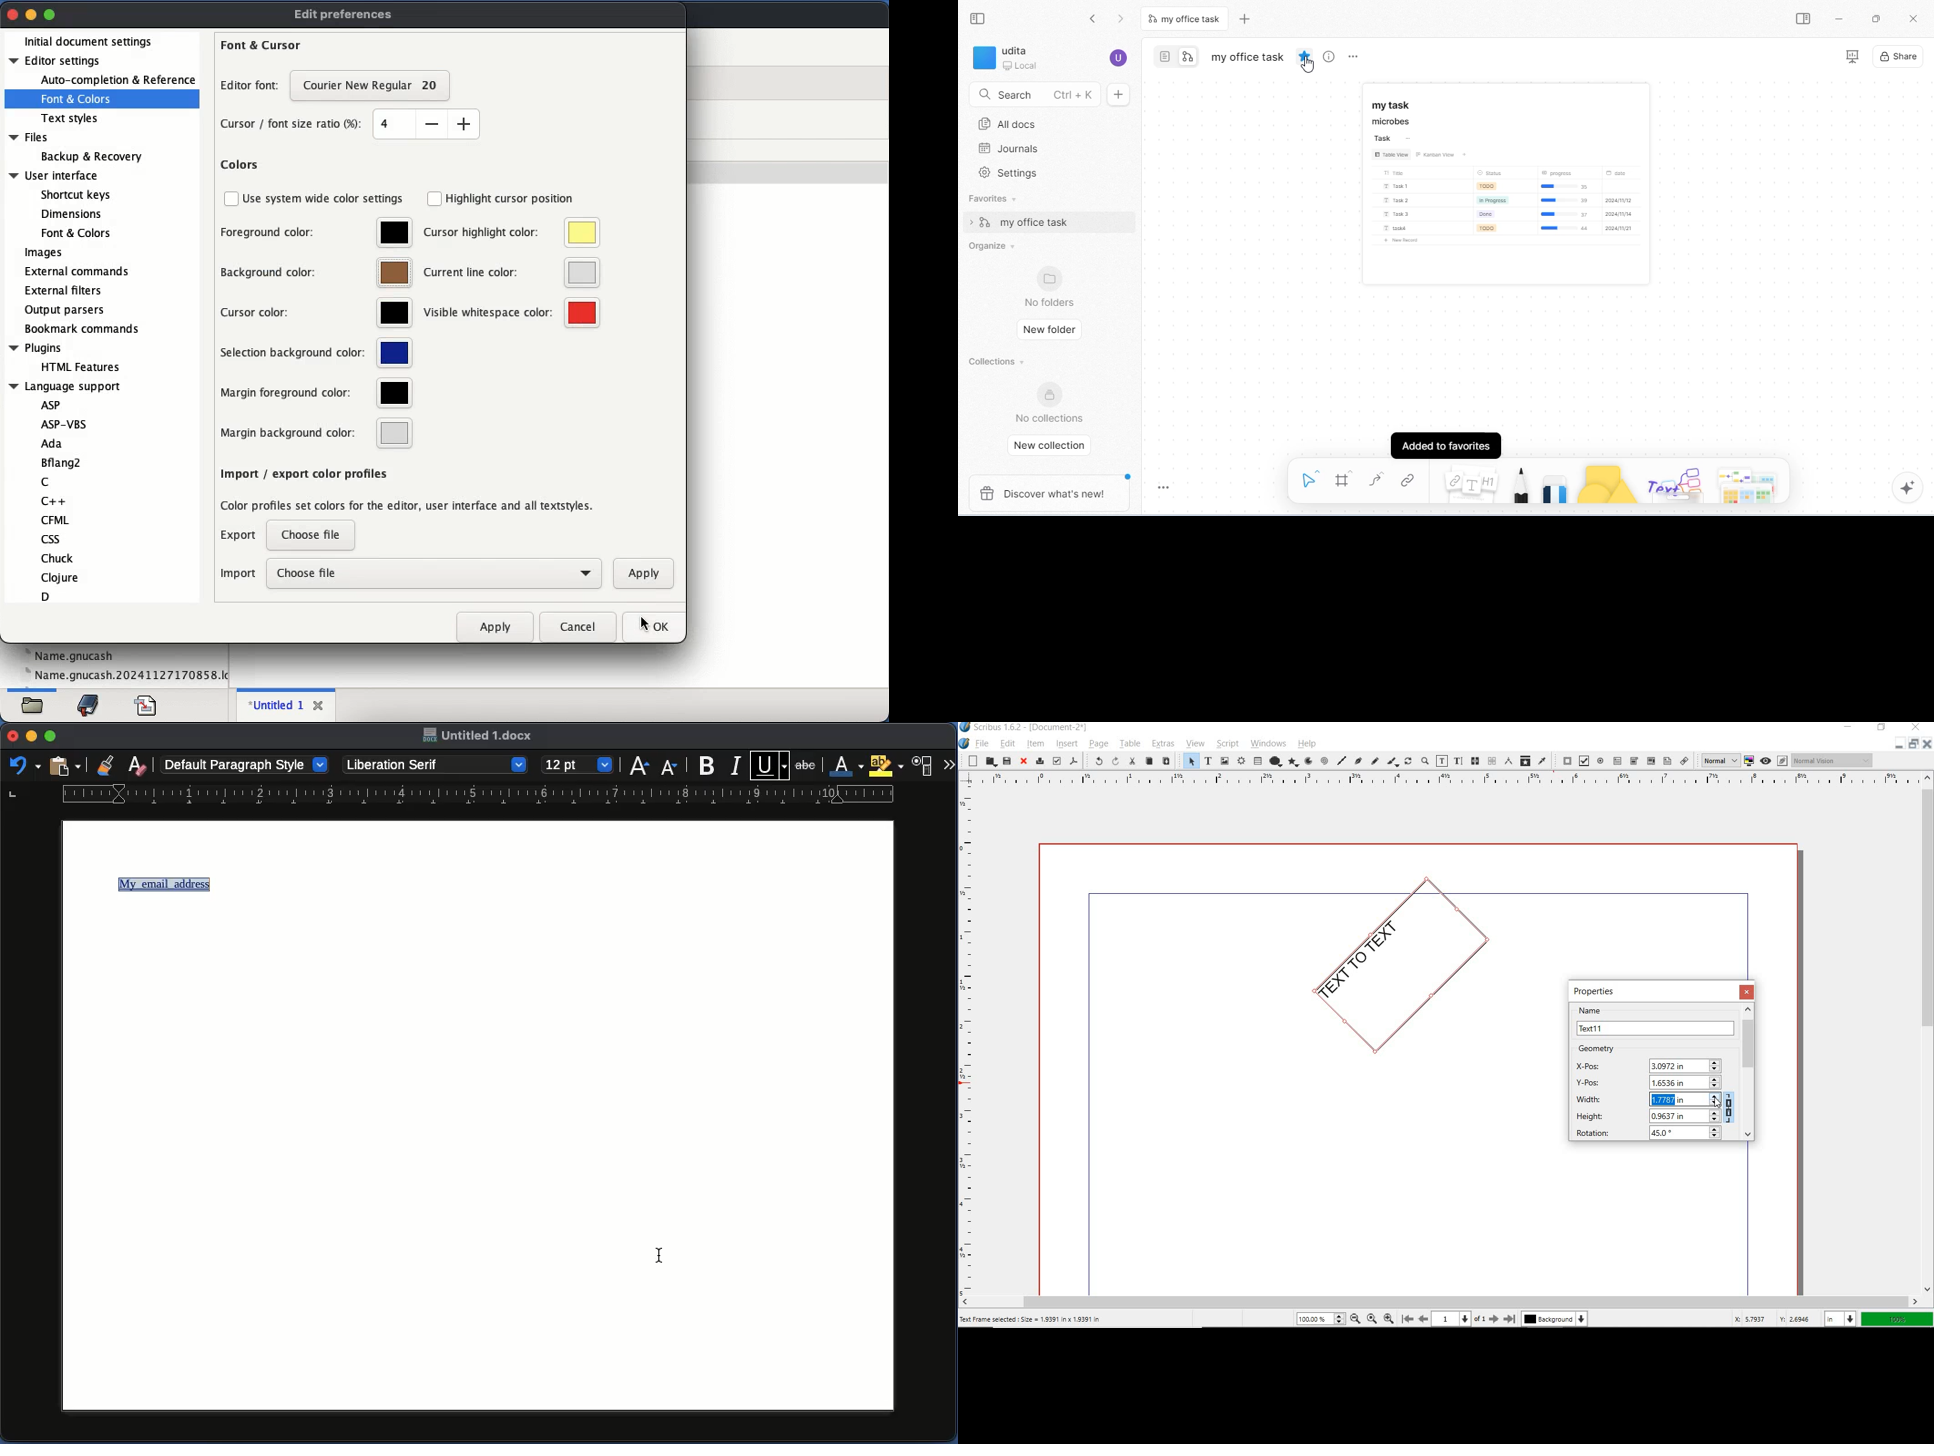 The height and width of the screenshot is (1456, 1960). Describe the element at coordinates (1683, 760) in the screenshot. I see `link annotation` at that location.